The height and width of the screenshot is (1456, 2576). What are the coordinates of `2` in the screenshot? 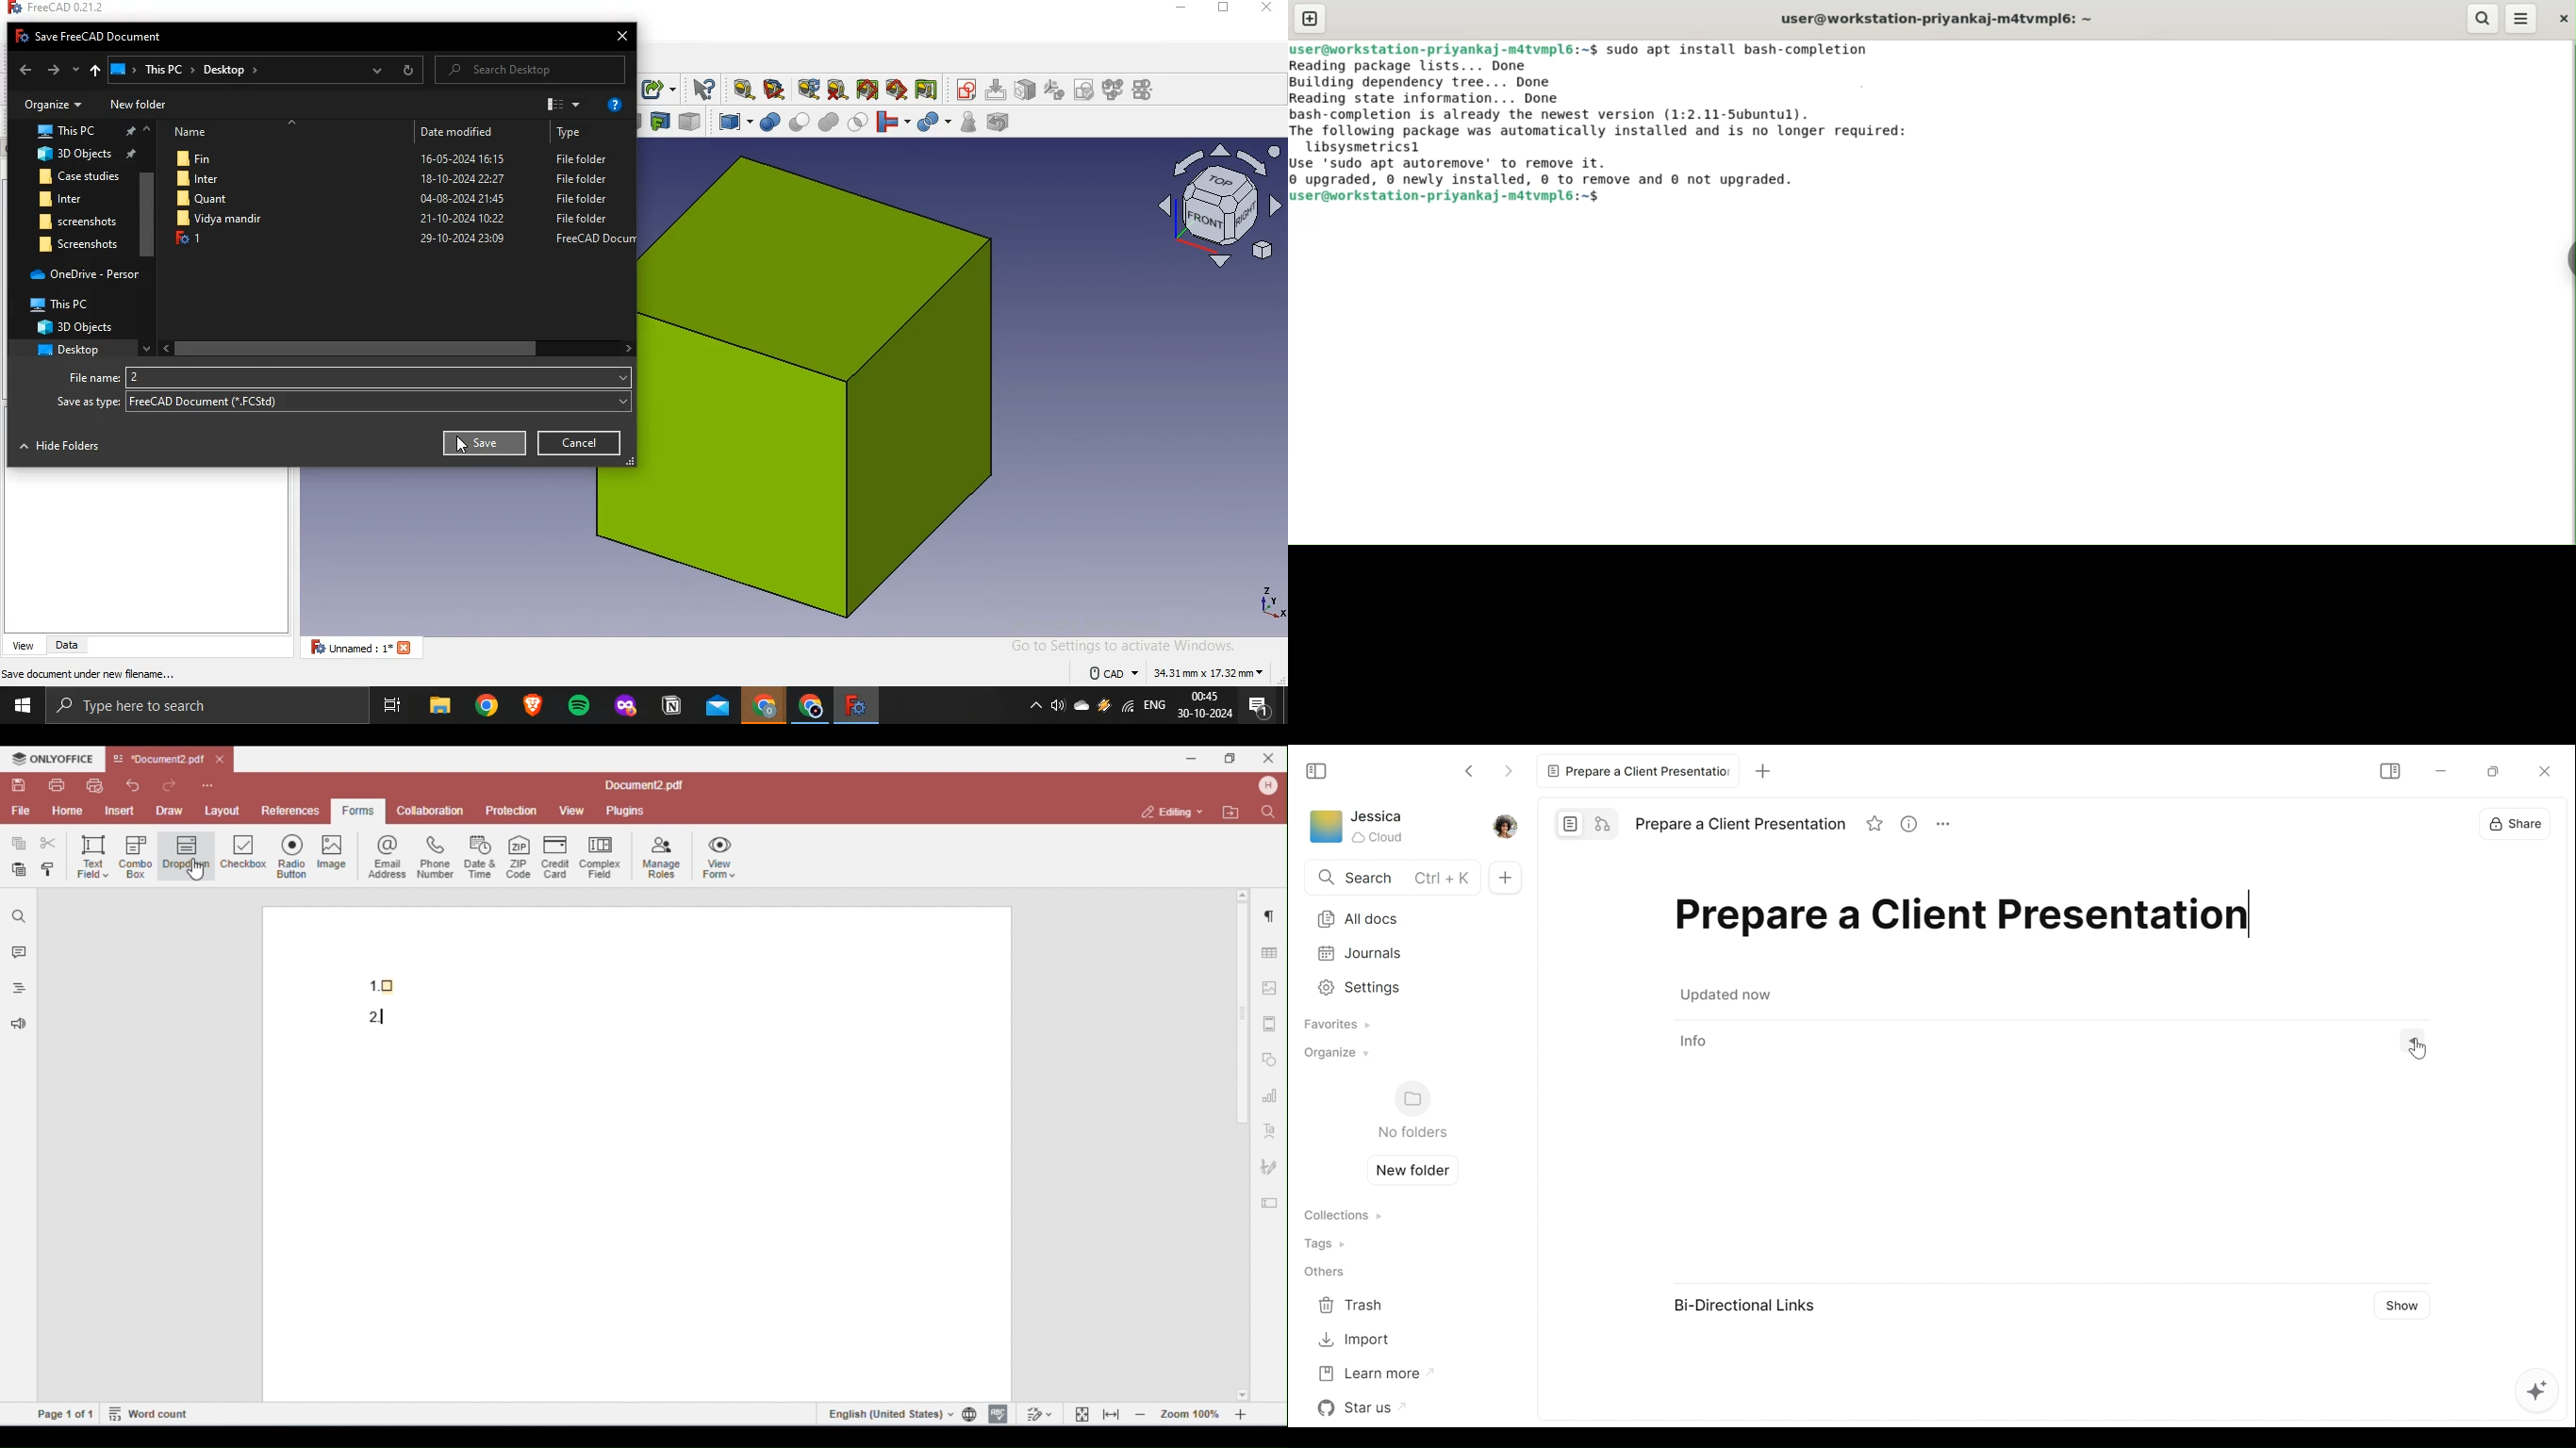 It's located at (137, 378).